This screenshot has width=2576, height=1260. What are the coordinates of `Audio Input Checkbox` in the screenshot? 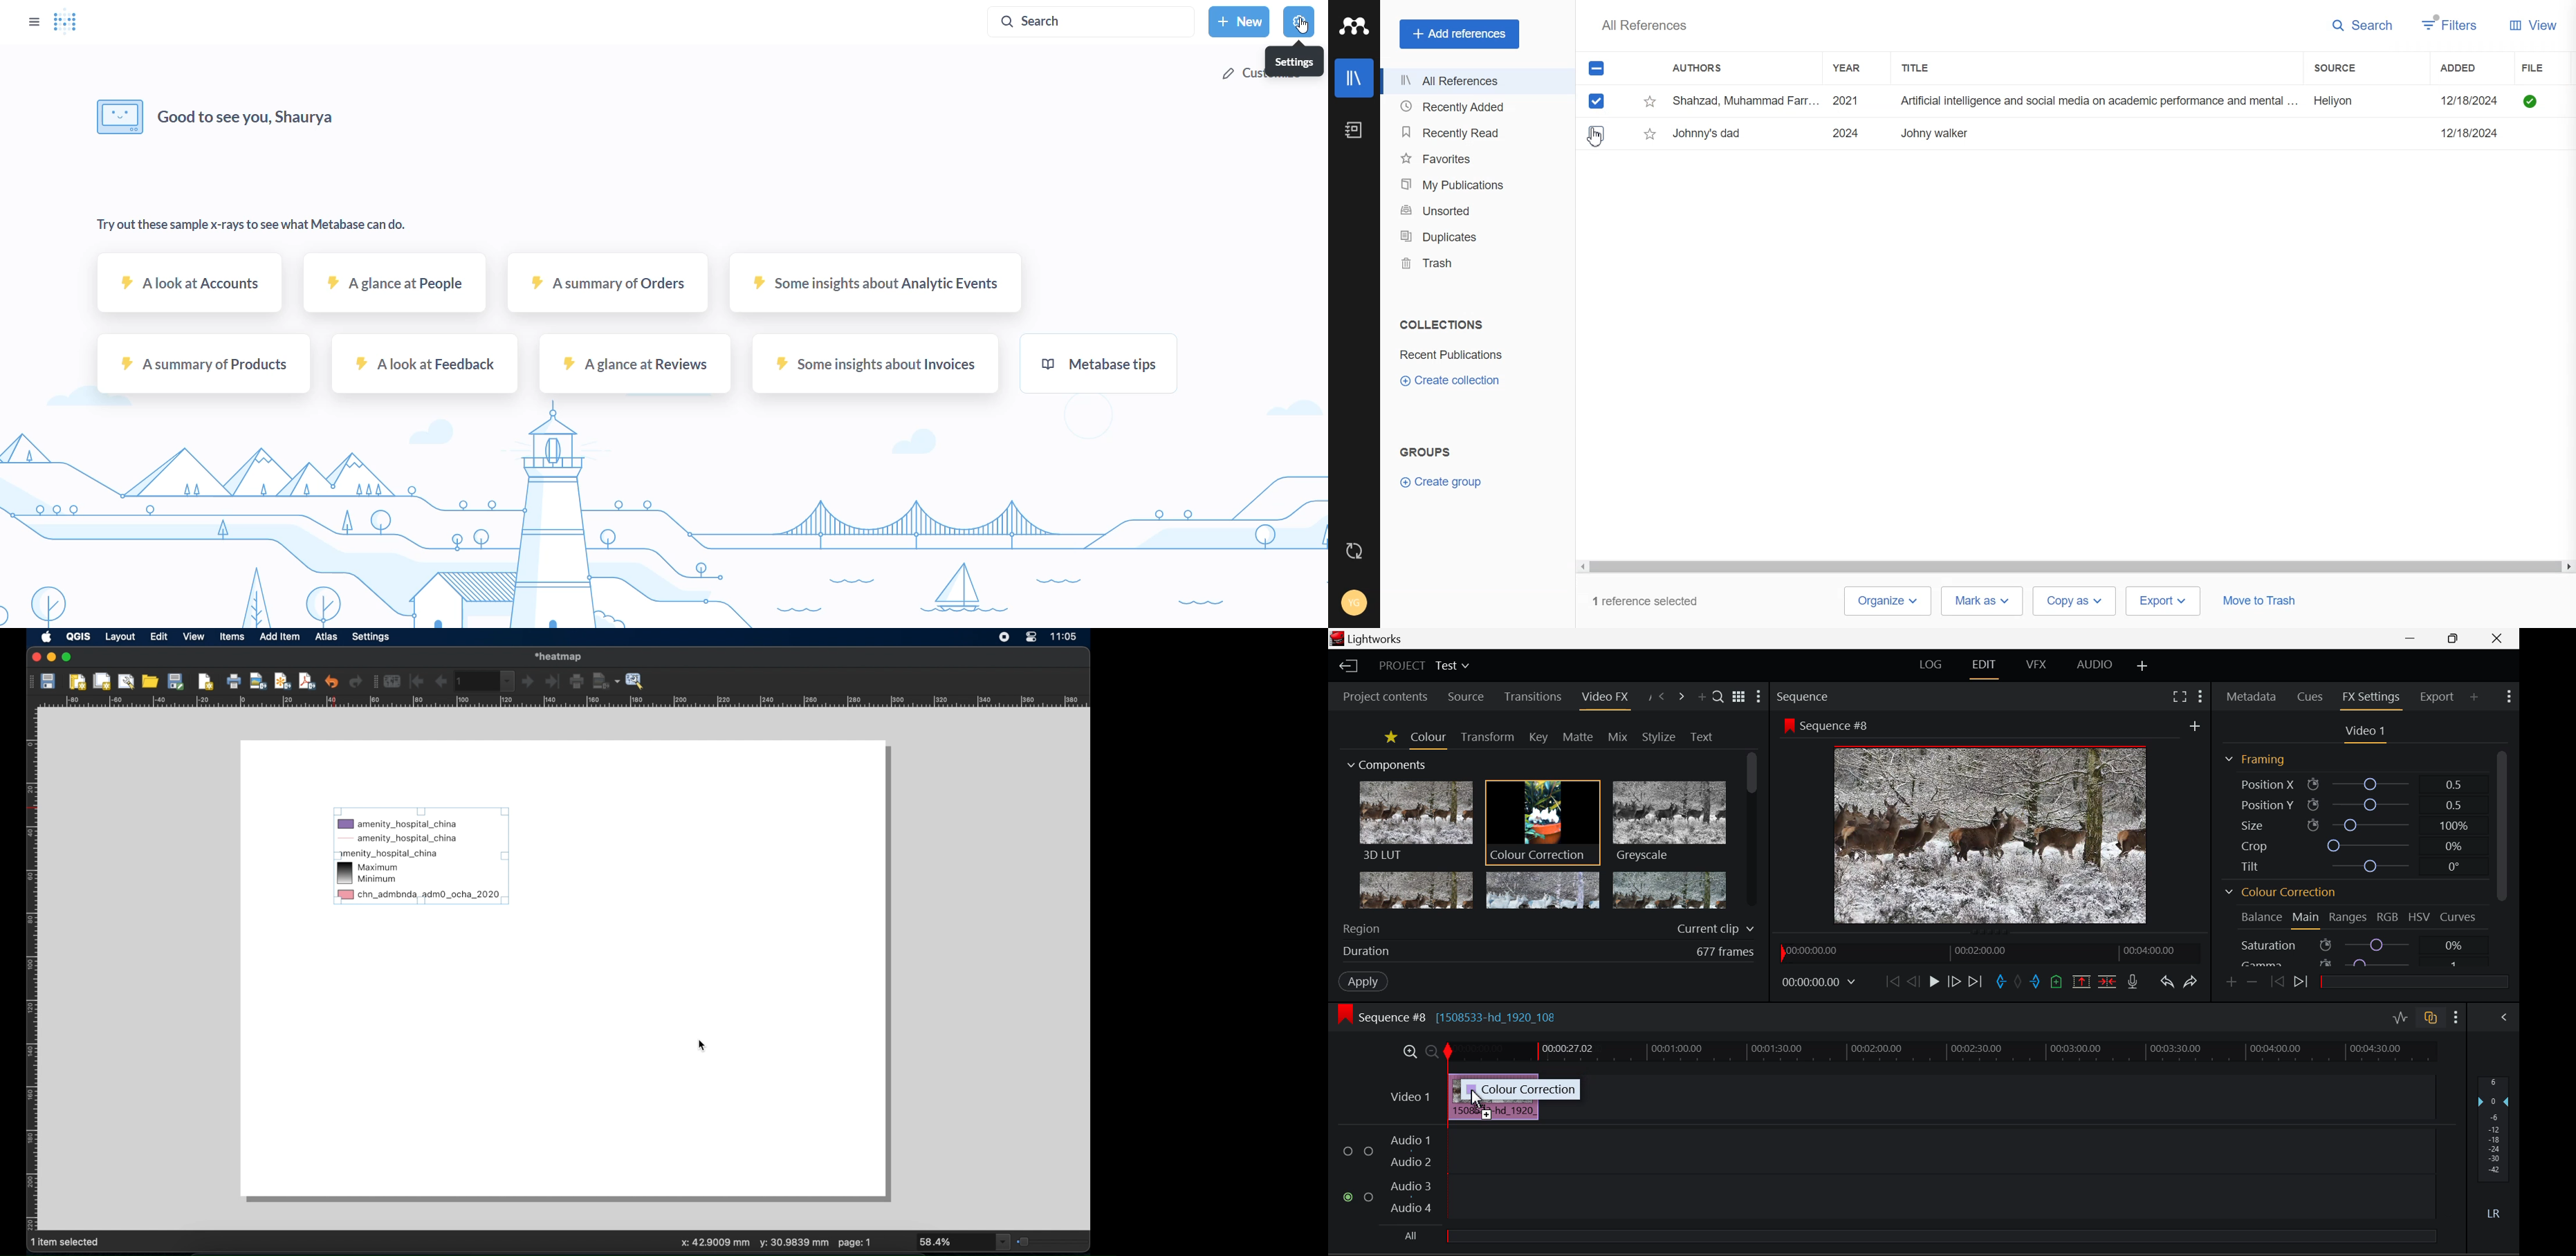 It's located at (1347, 1152).